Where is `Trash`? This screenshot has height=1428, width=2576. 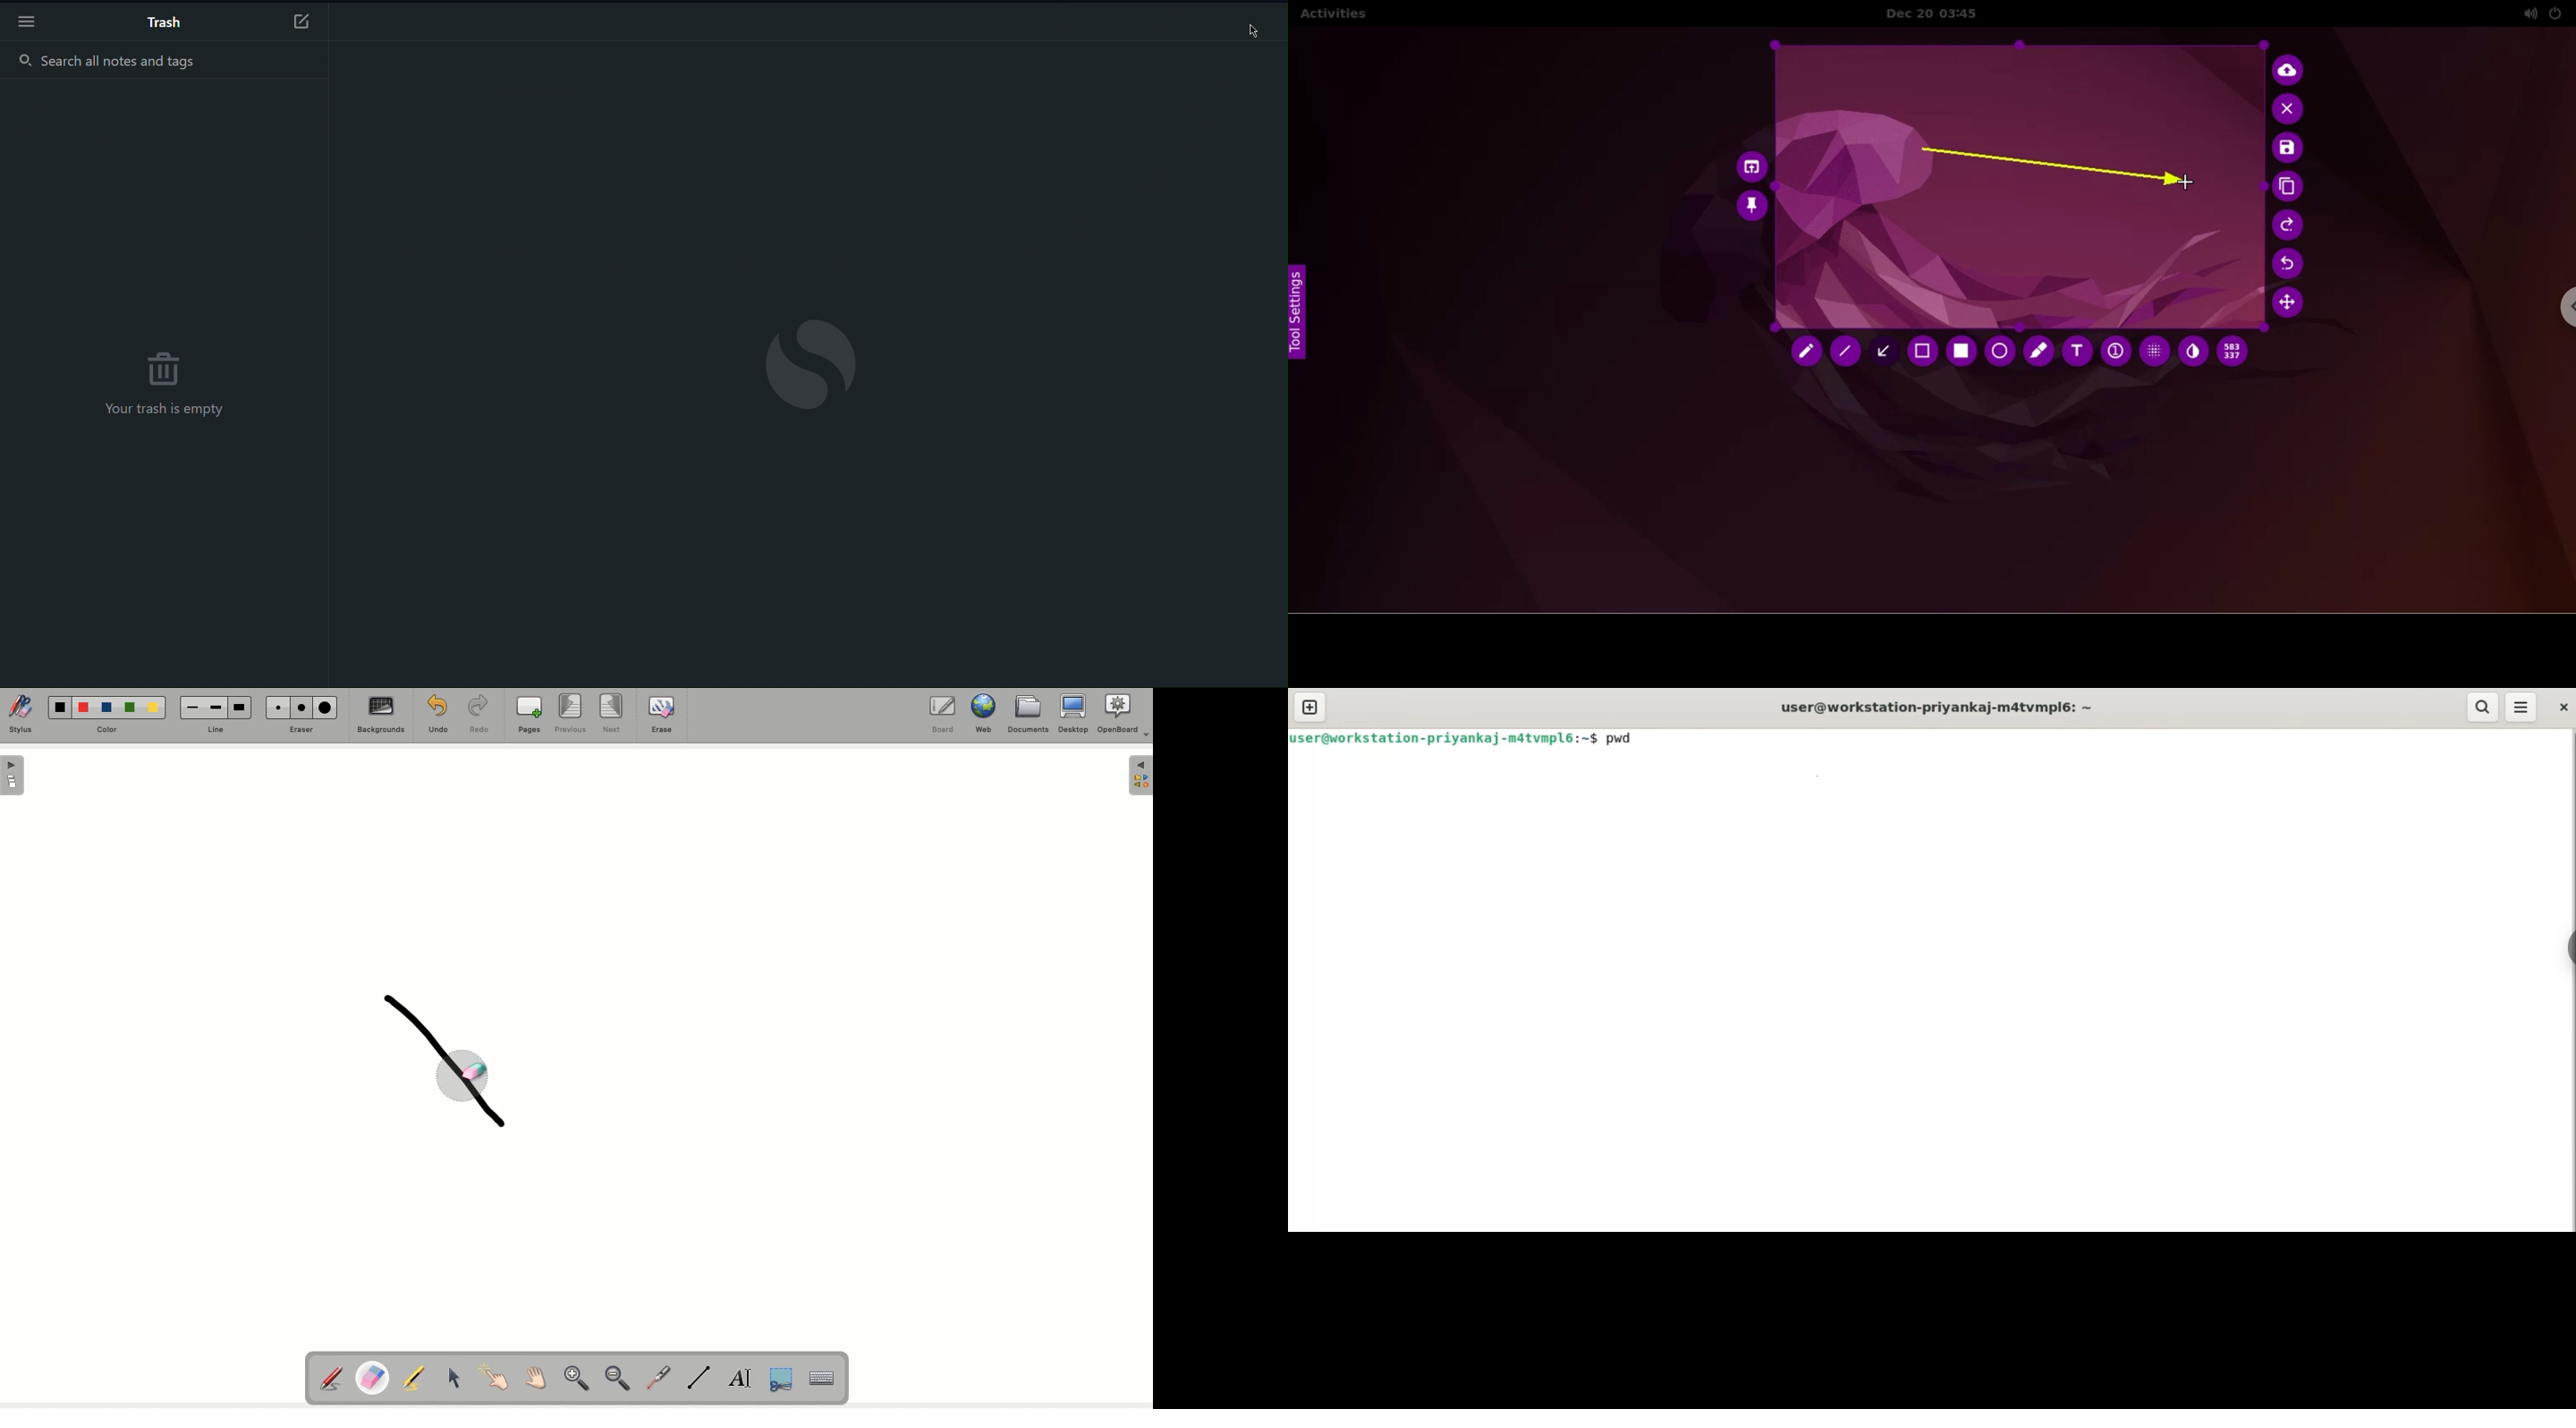 Trash is located at coordinates (166, 23).